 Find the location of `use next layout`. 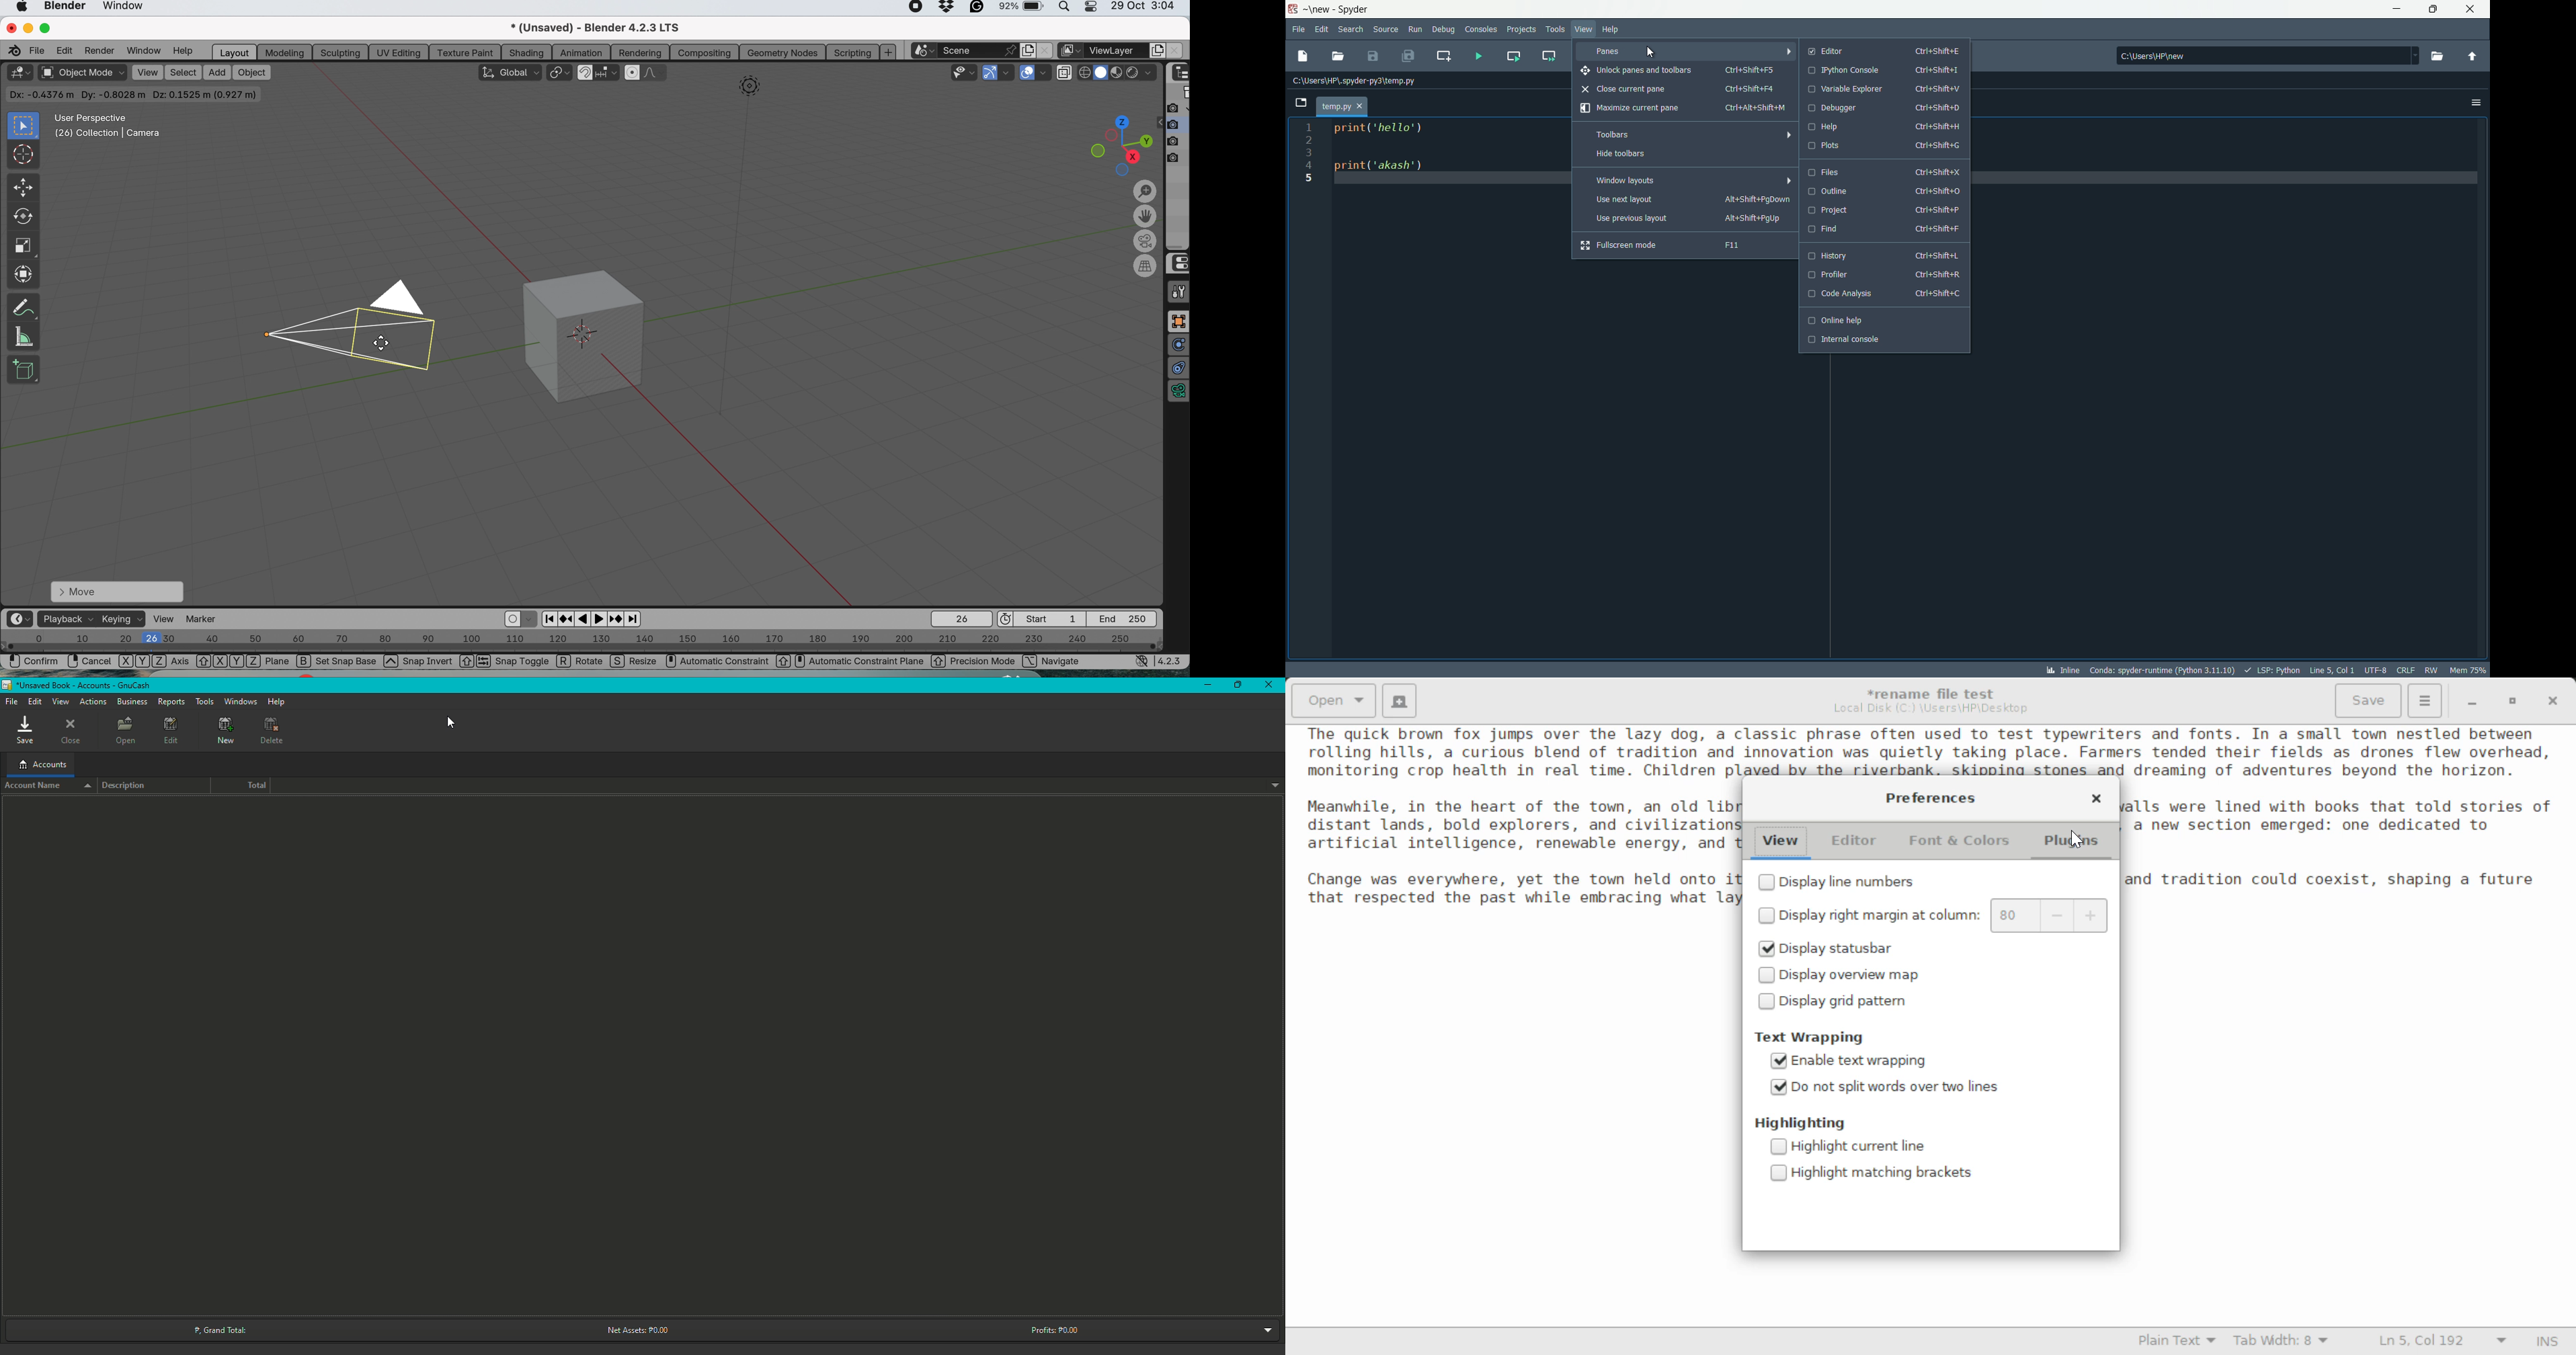

use next layout is located at coordinates (1692, 200).